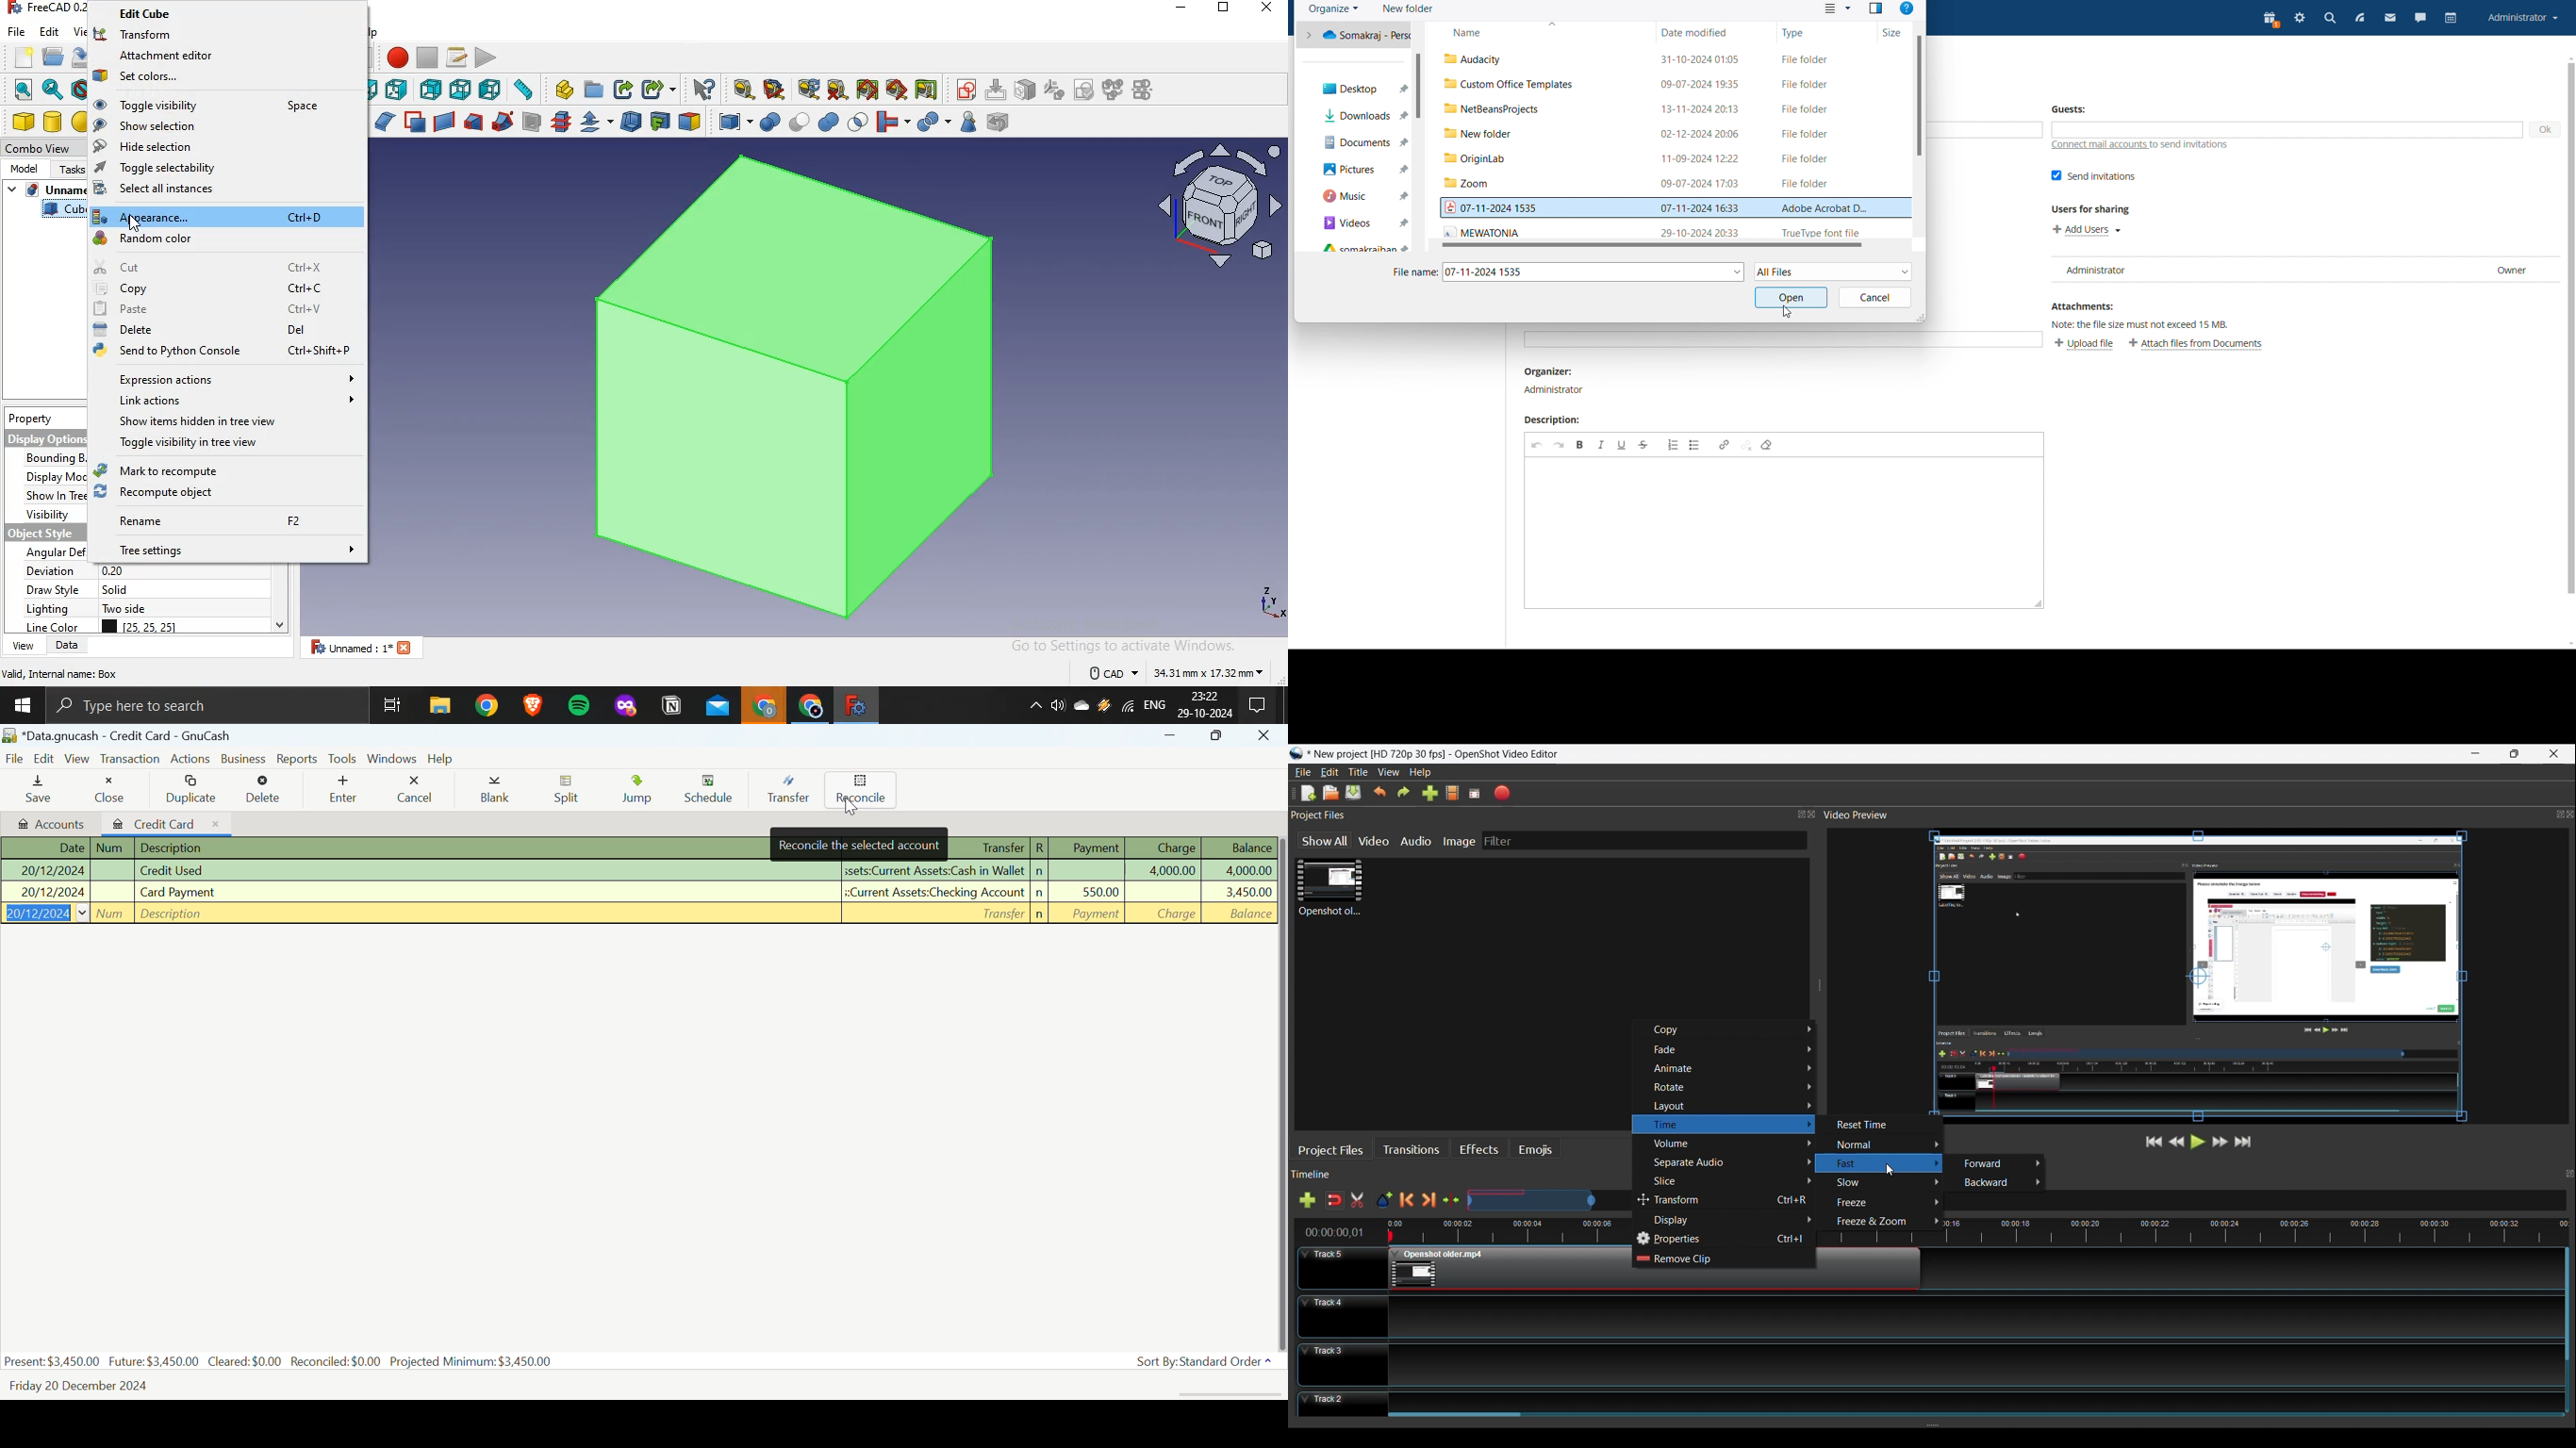 Image resolution: width=2576 pixels, height=1456 pixels. I want to click on english, so click(1155, 705).